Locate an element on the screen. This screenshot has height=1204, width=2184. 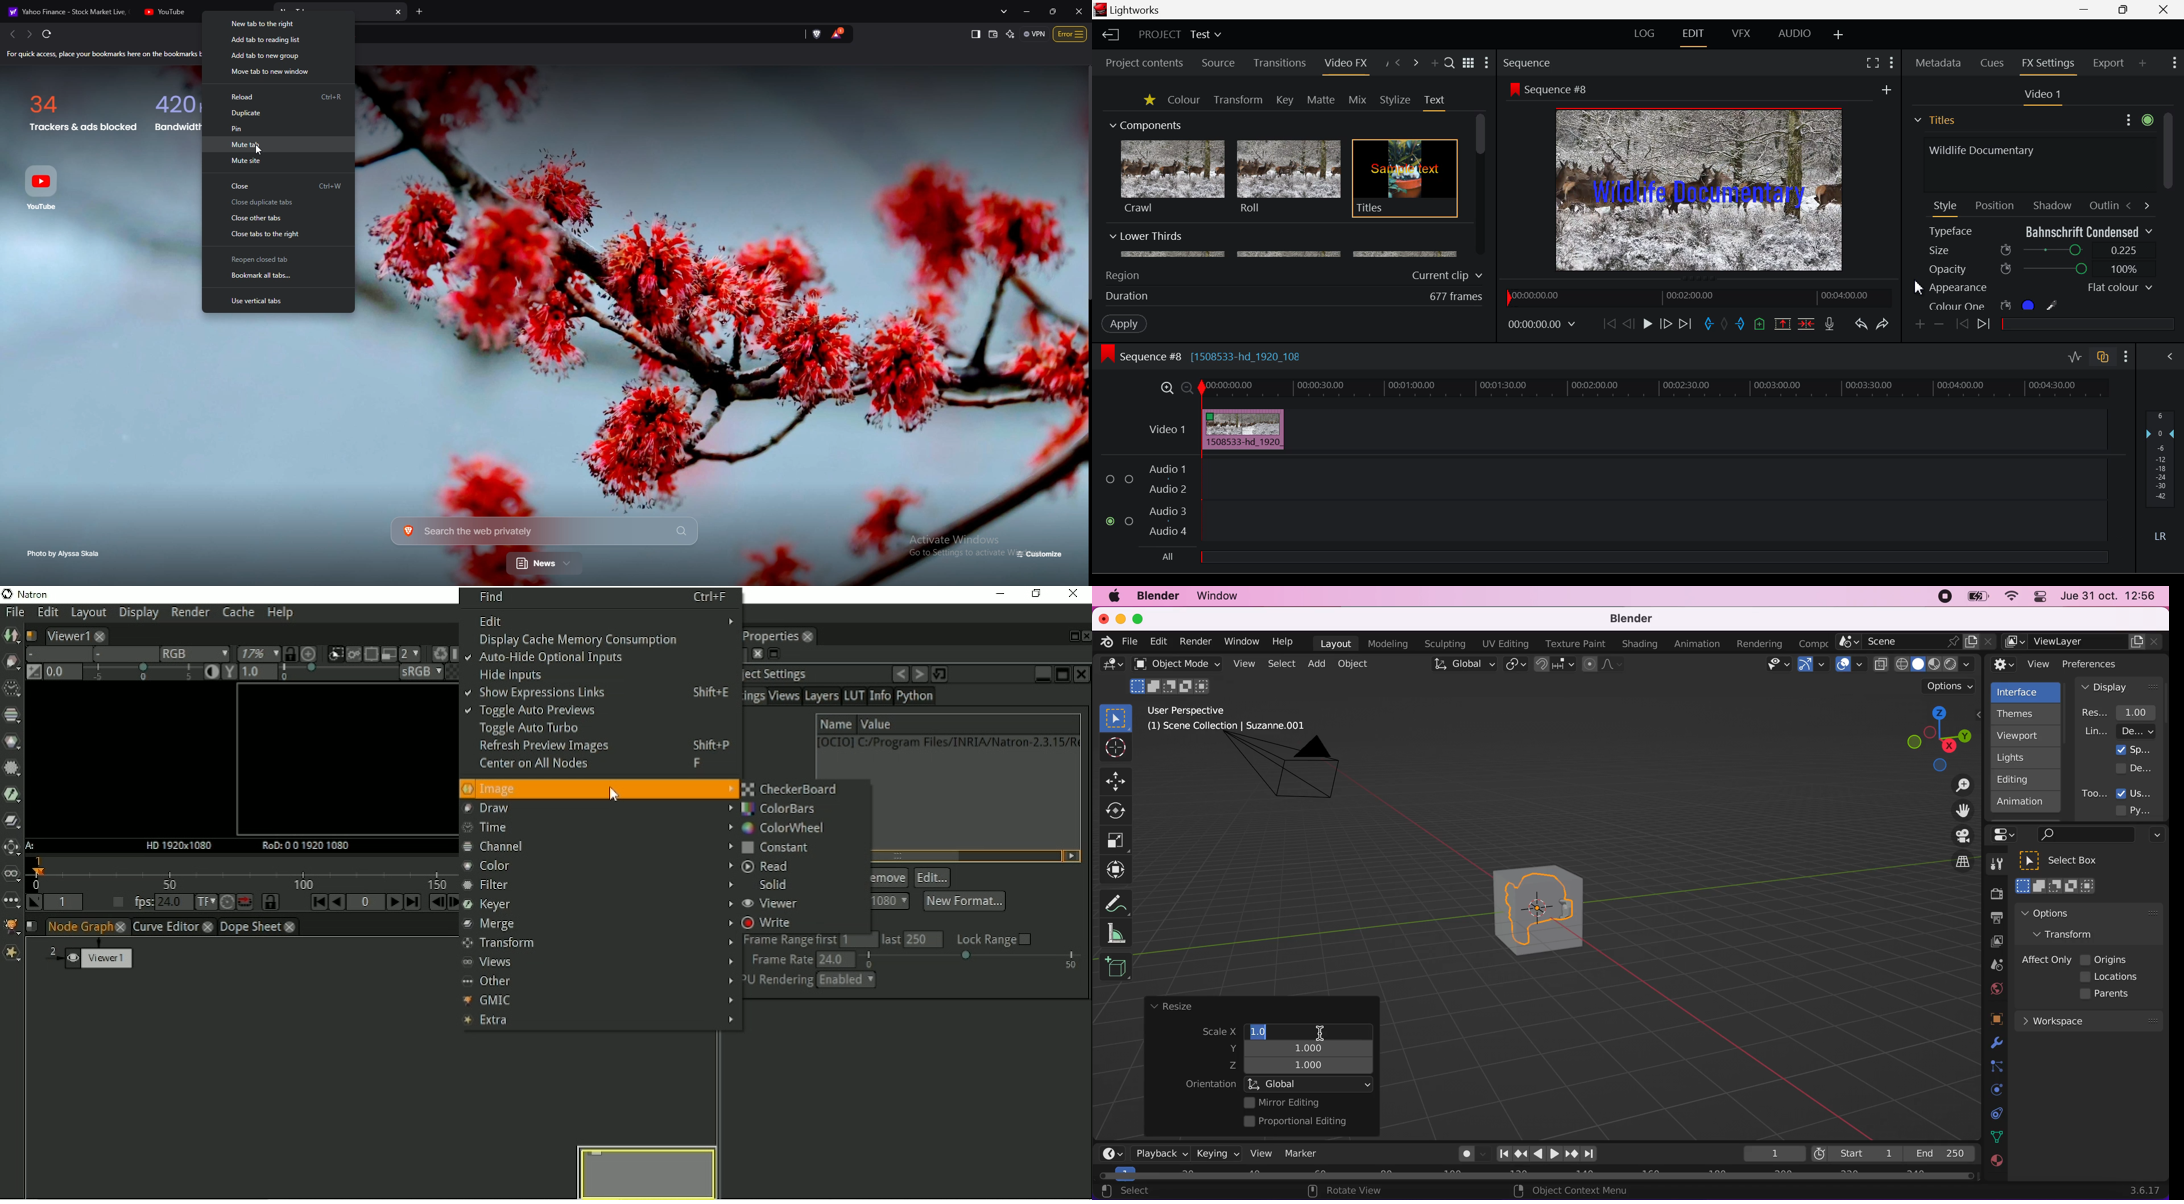
Close is located at coordinates (2164, 9).